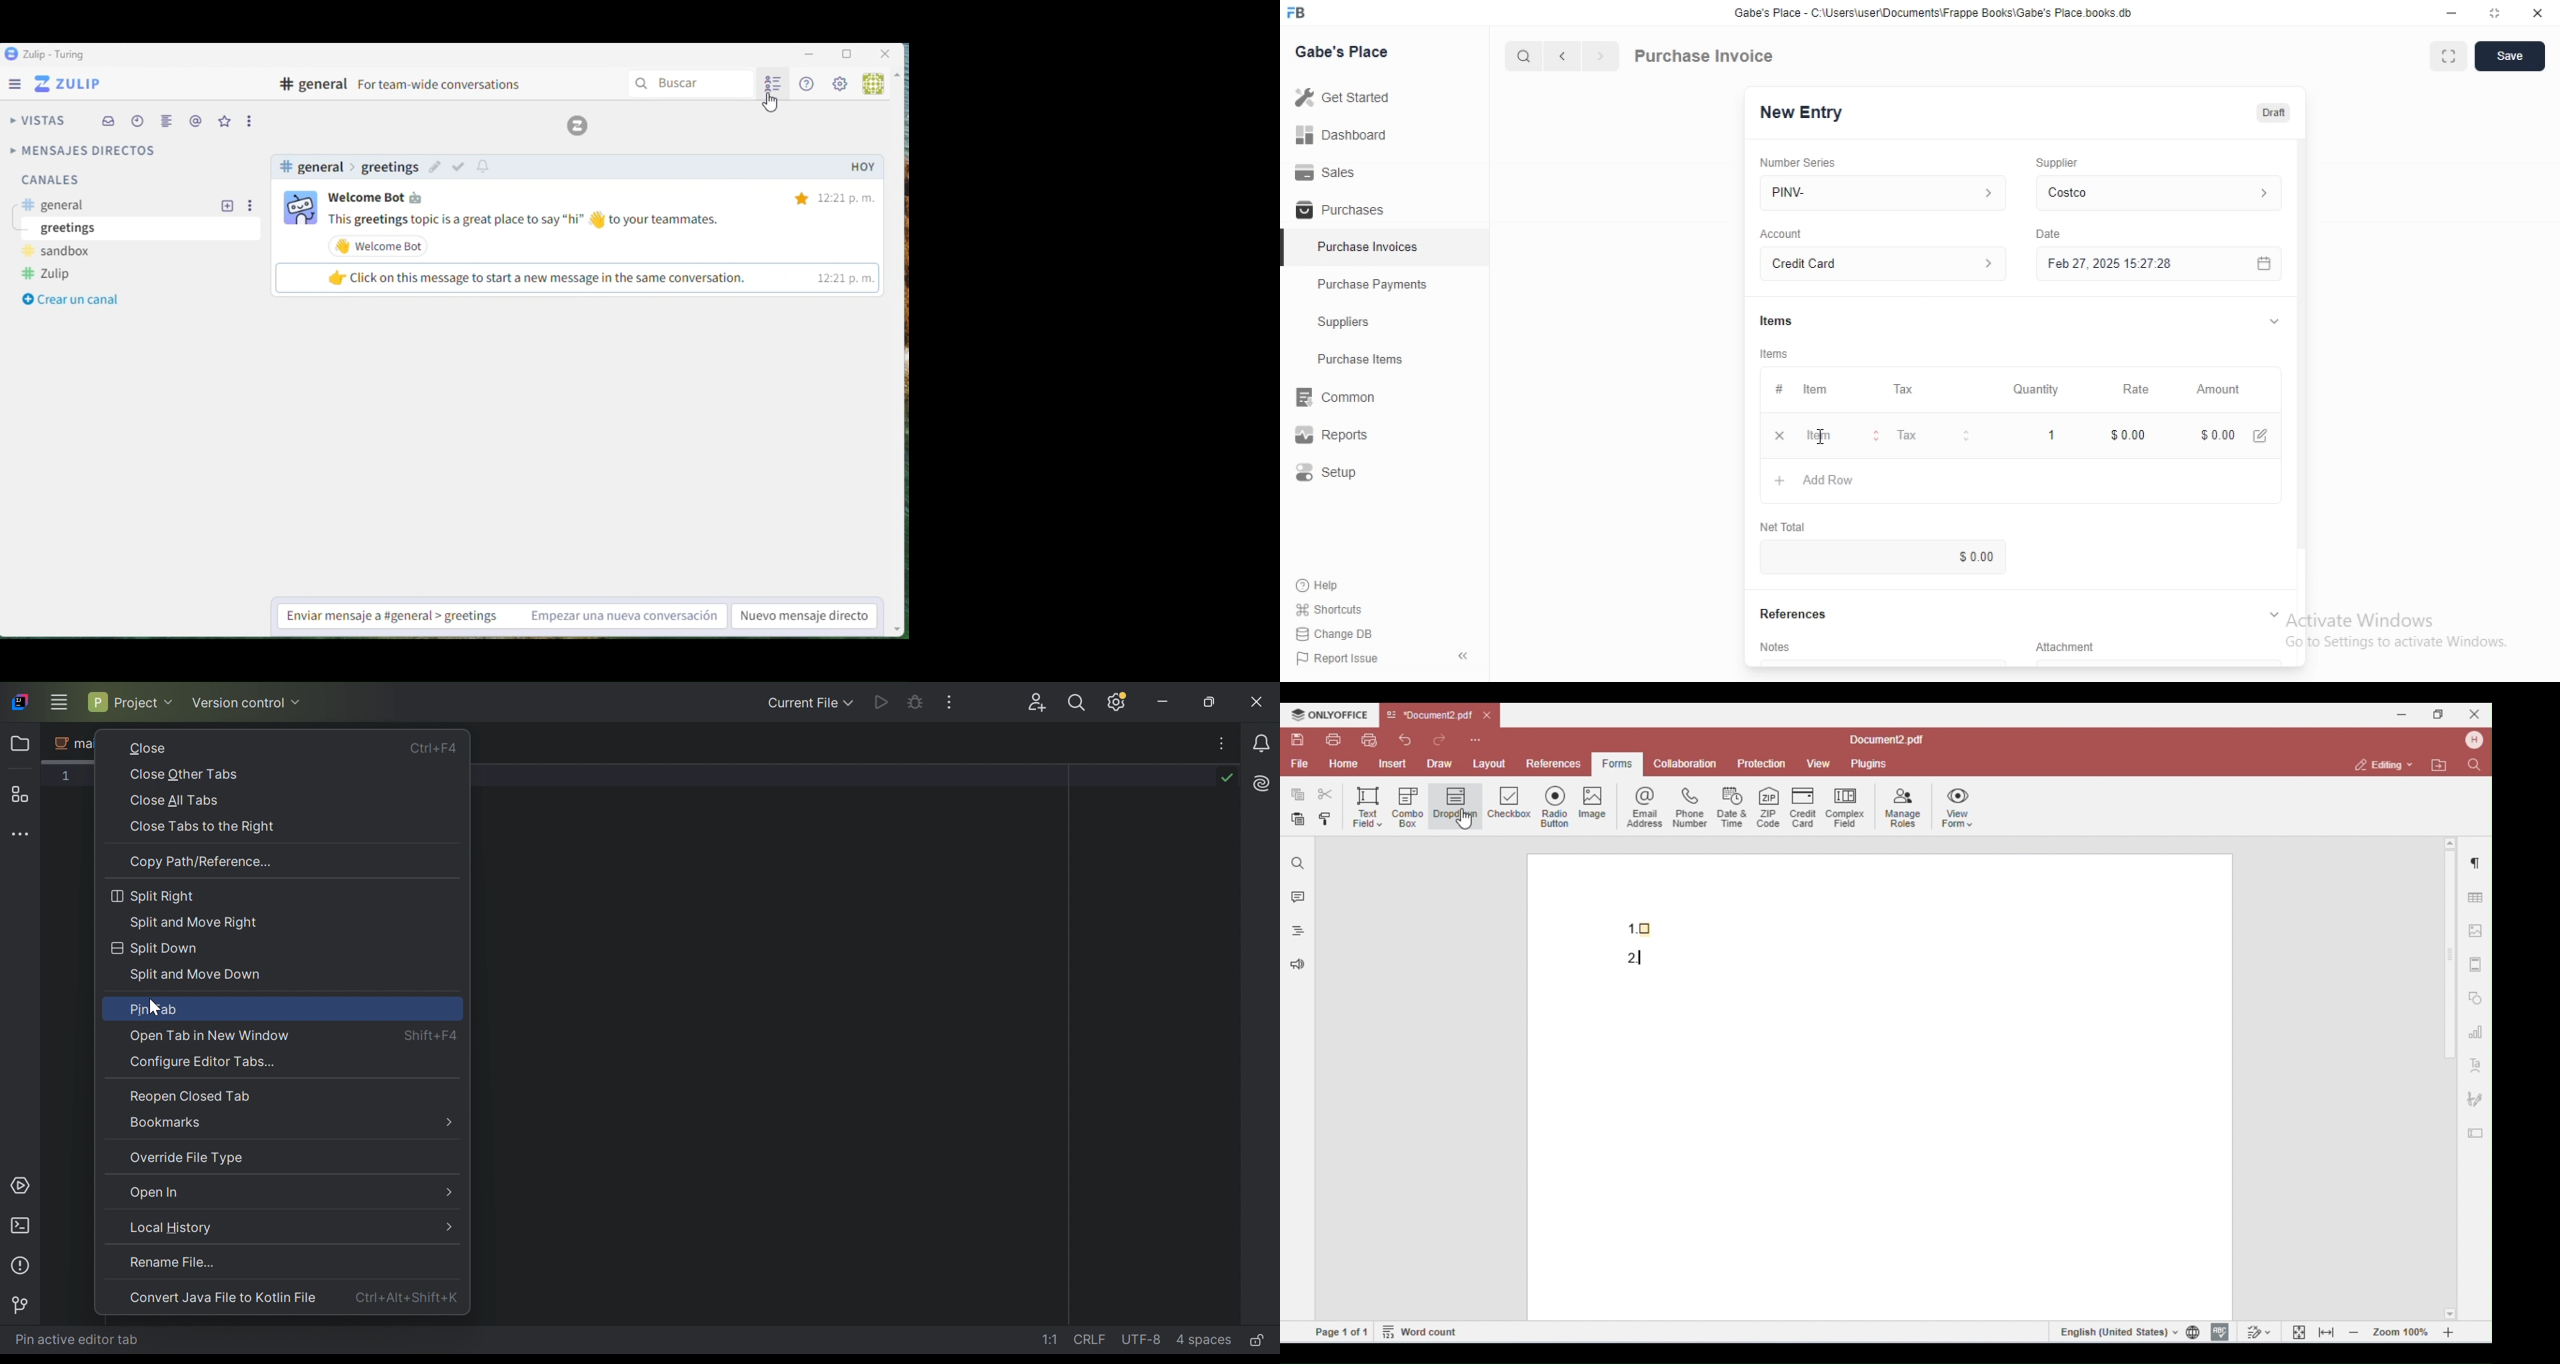 The image size is (2576, 1372). Describe the element at coordinates (225, 122) in the screenshot. I see `Favourites` at that location.